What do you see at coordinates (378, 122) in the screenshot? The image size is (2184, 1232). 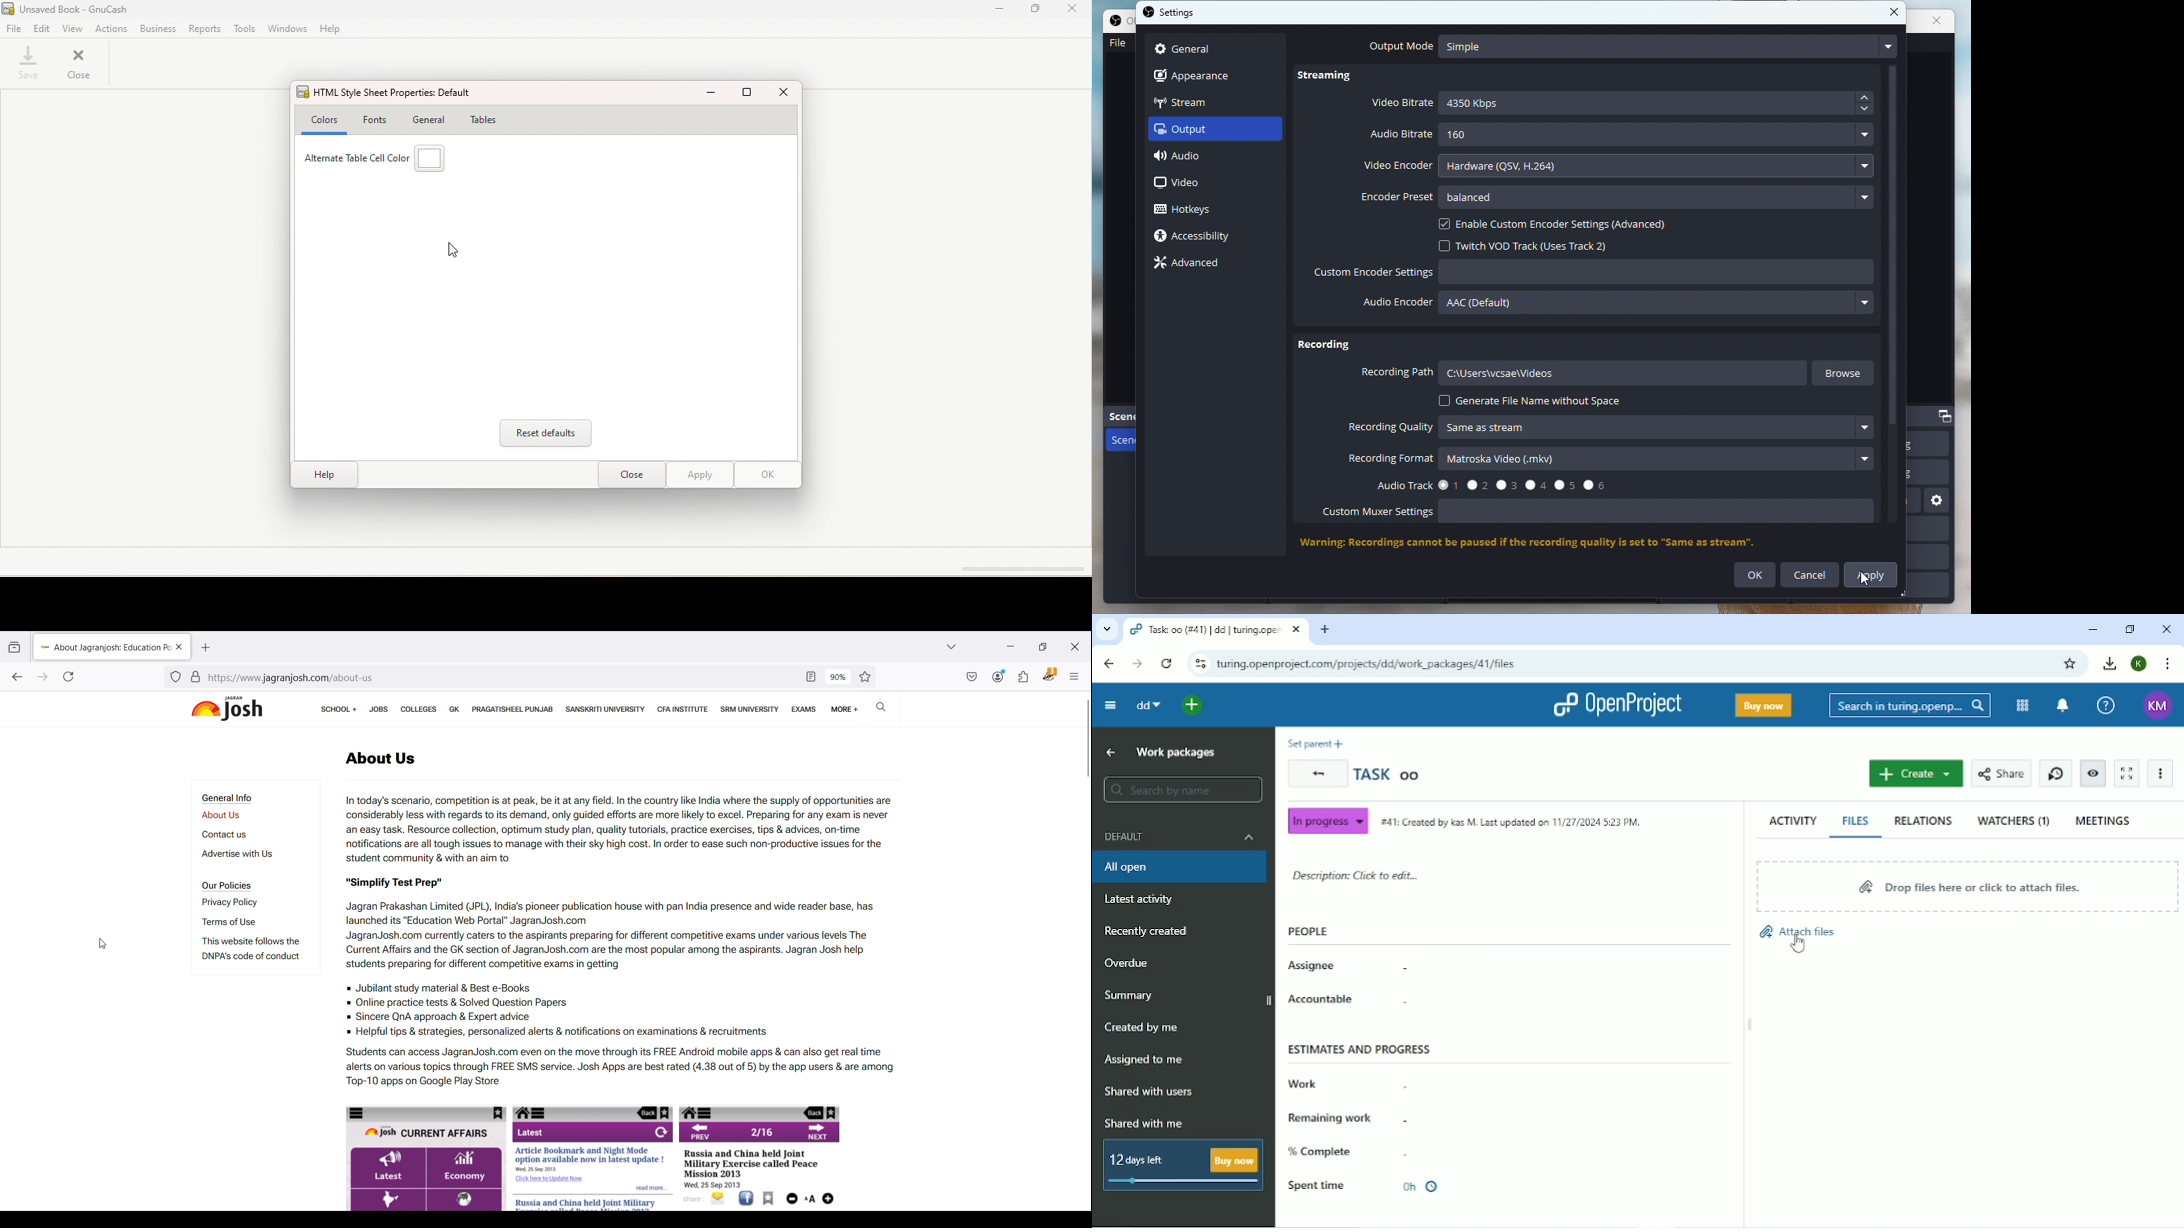 I see `Fonts` at bounding box center [378, 122].